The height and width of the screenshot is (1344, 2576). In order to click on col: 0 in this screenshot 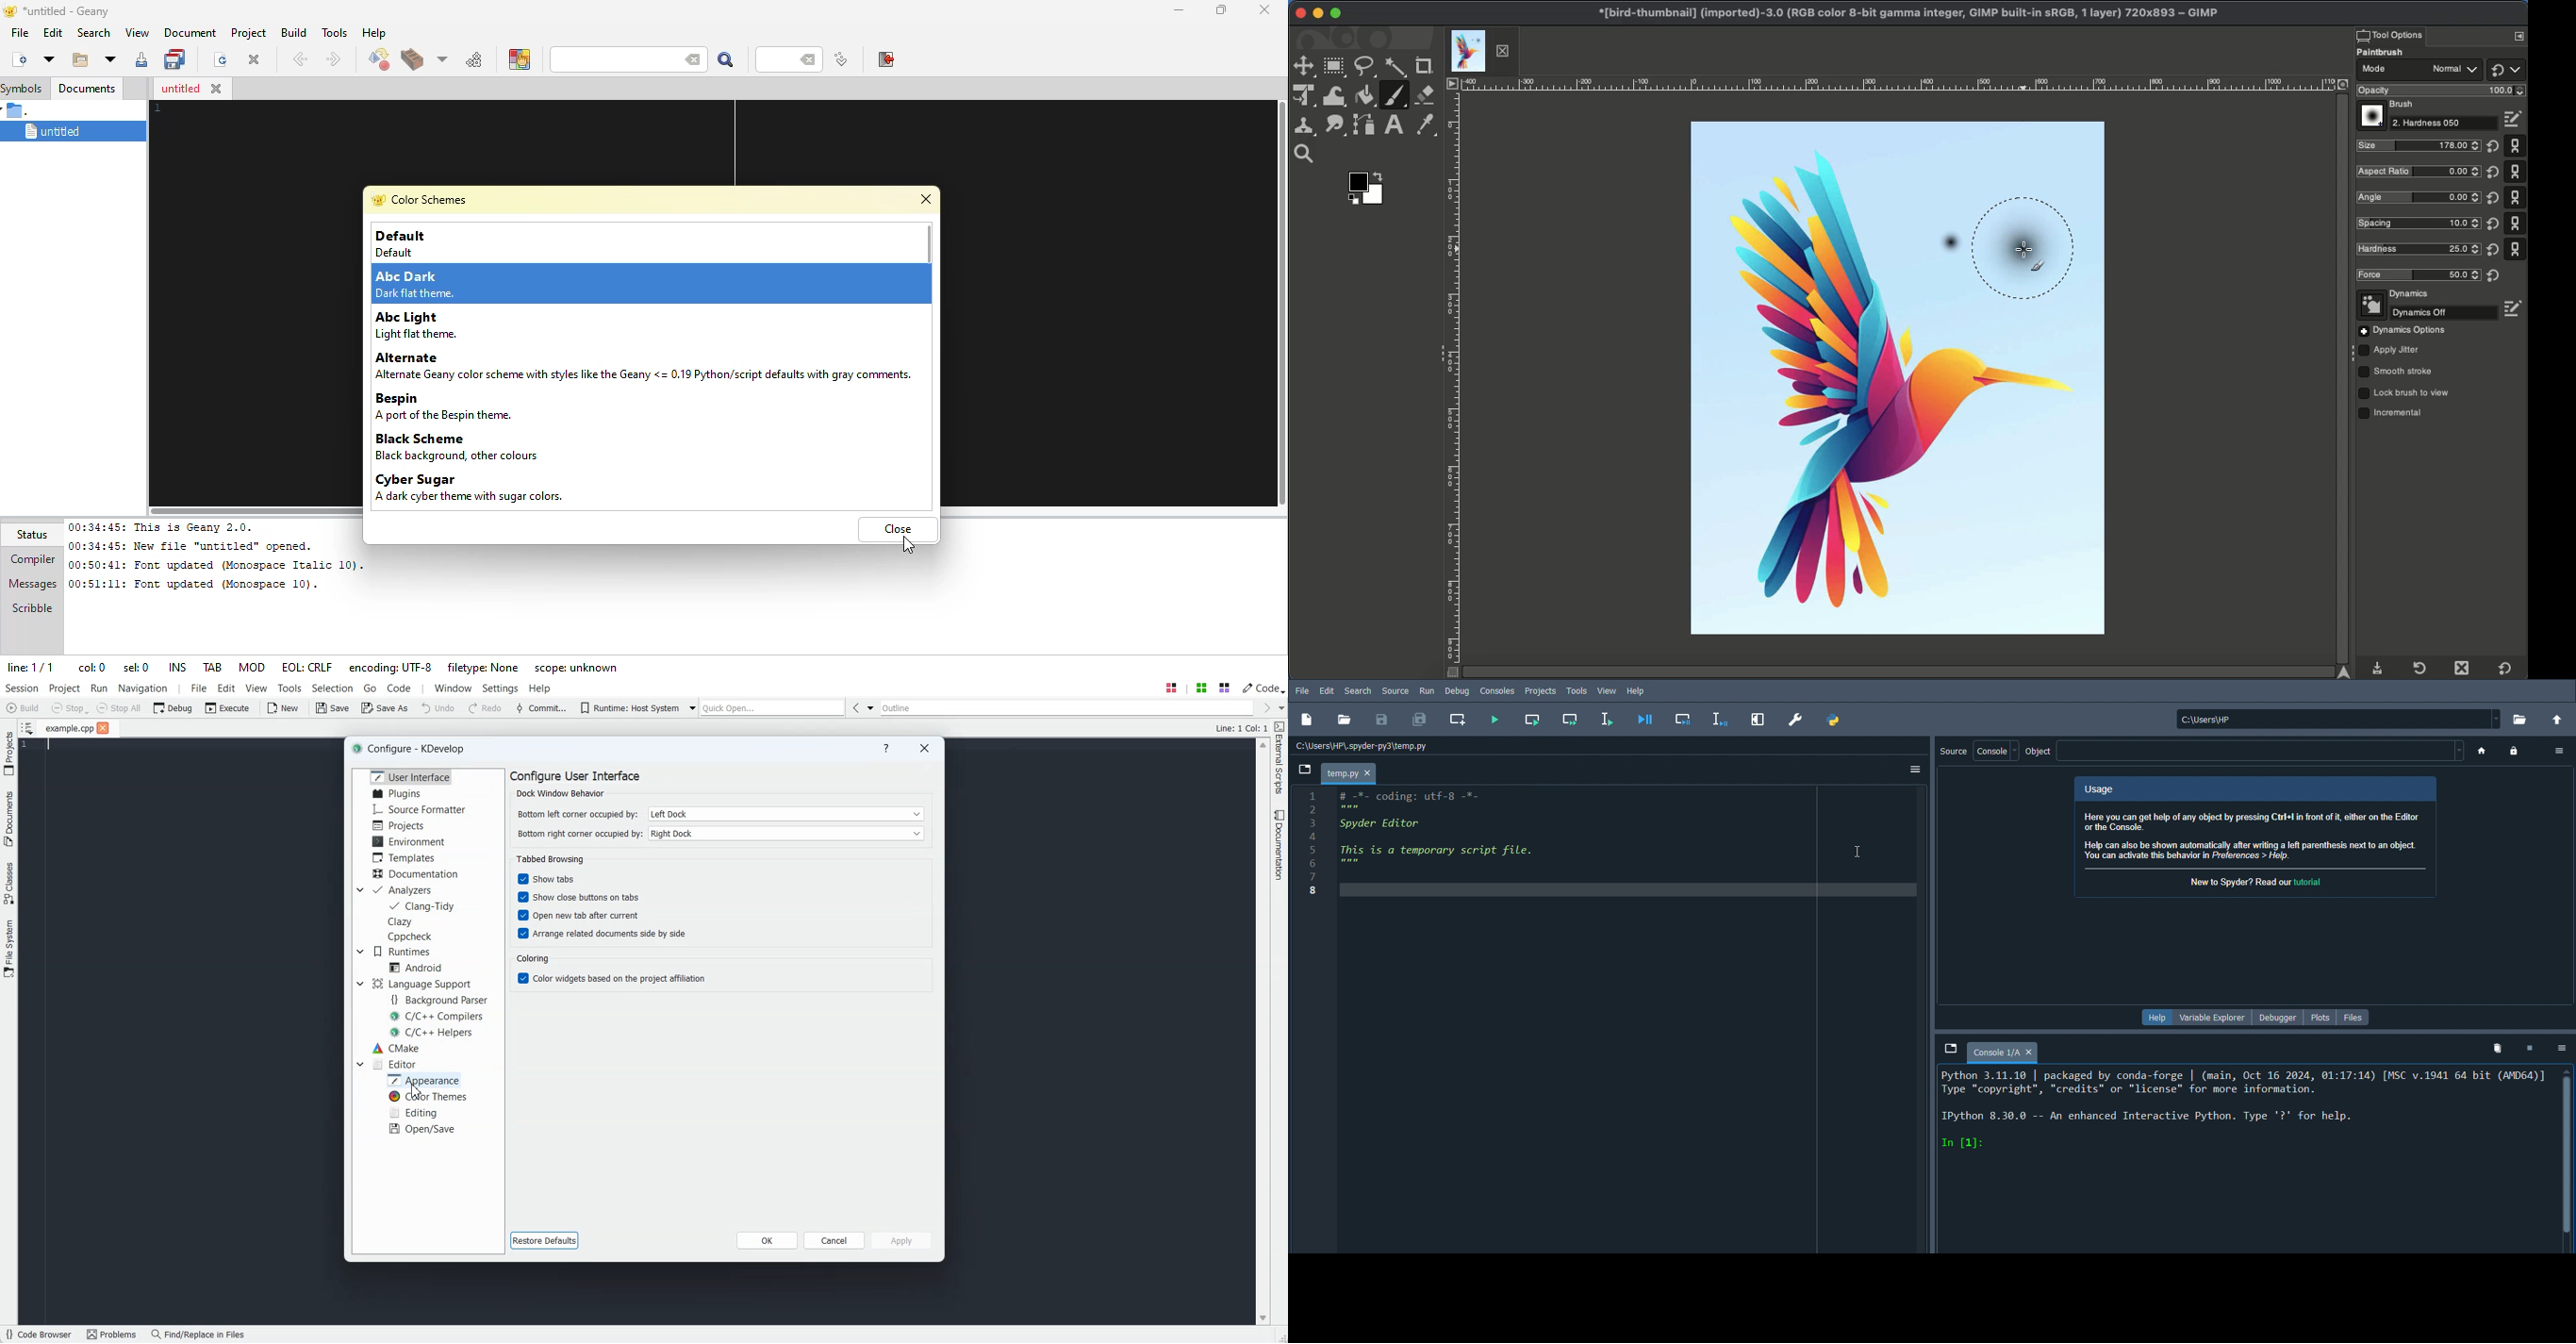, I will do `click(91, 668)`.